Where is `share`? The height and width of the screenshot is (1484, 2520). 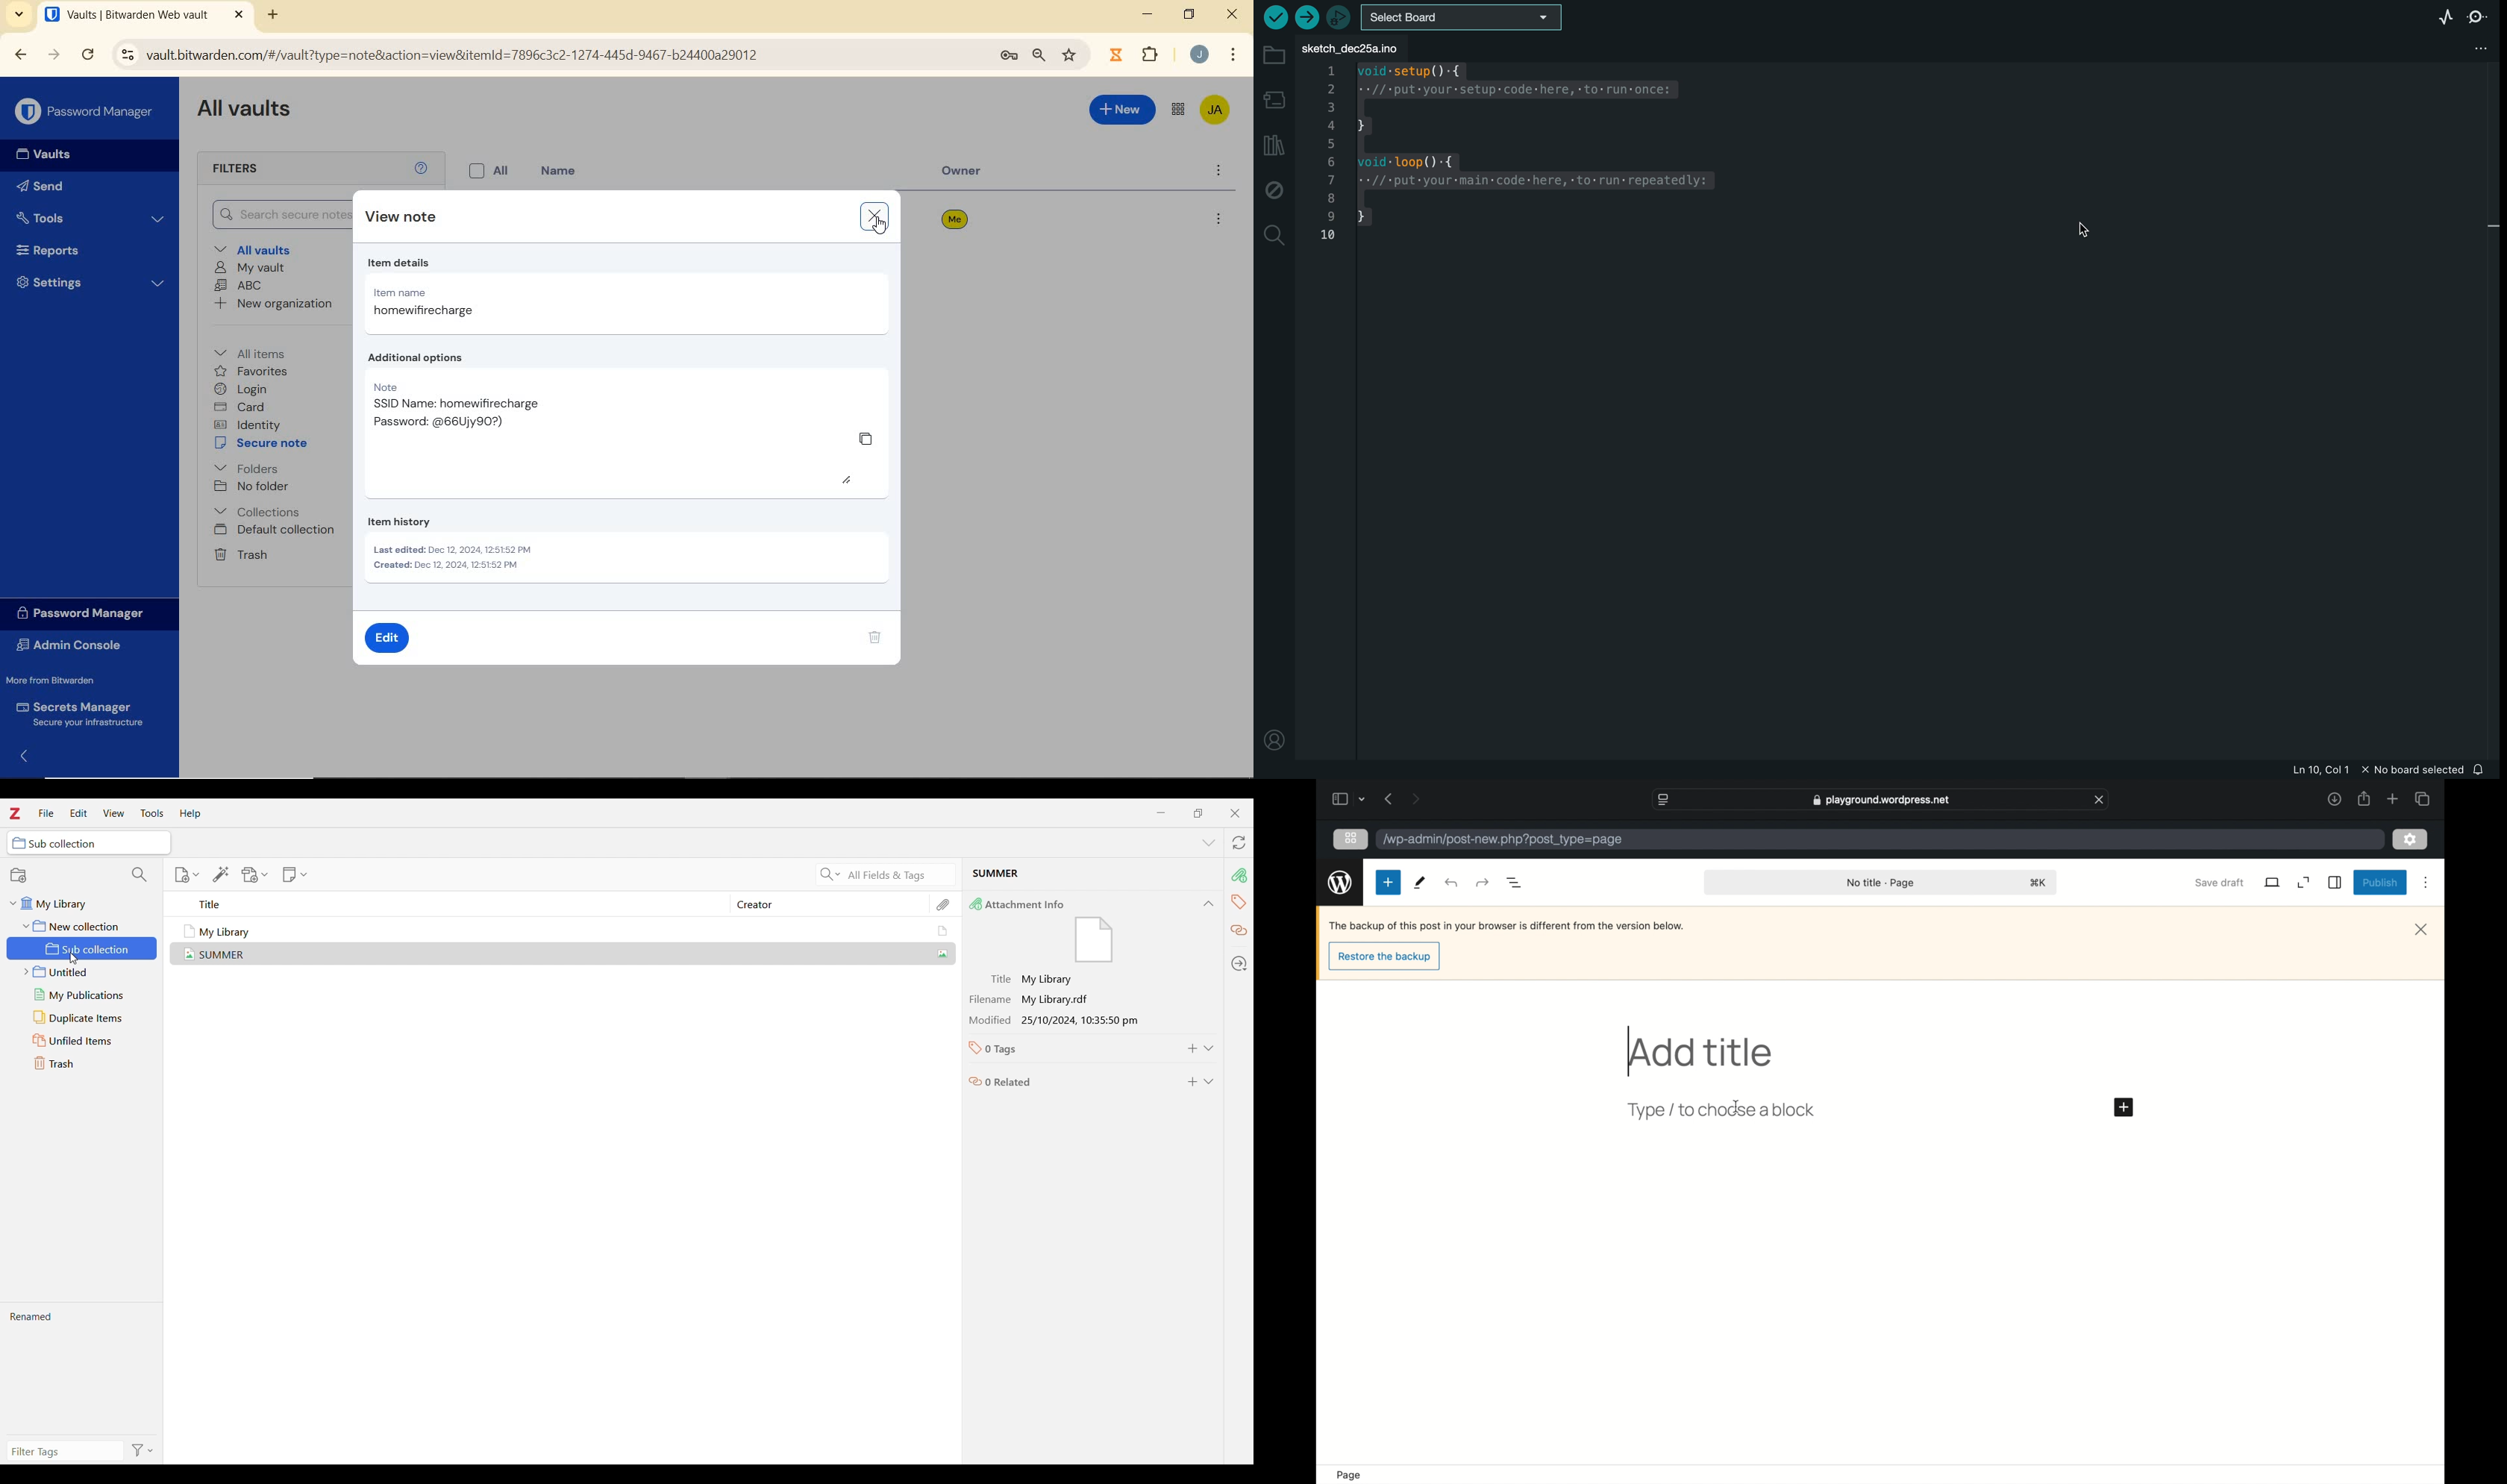 share is located at coordinates (2365, 799).